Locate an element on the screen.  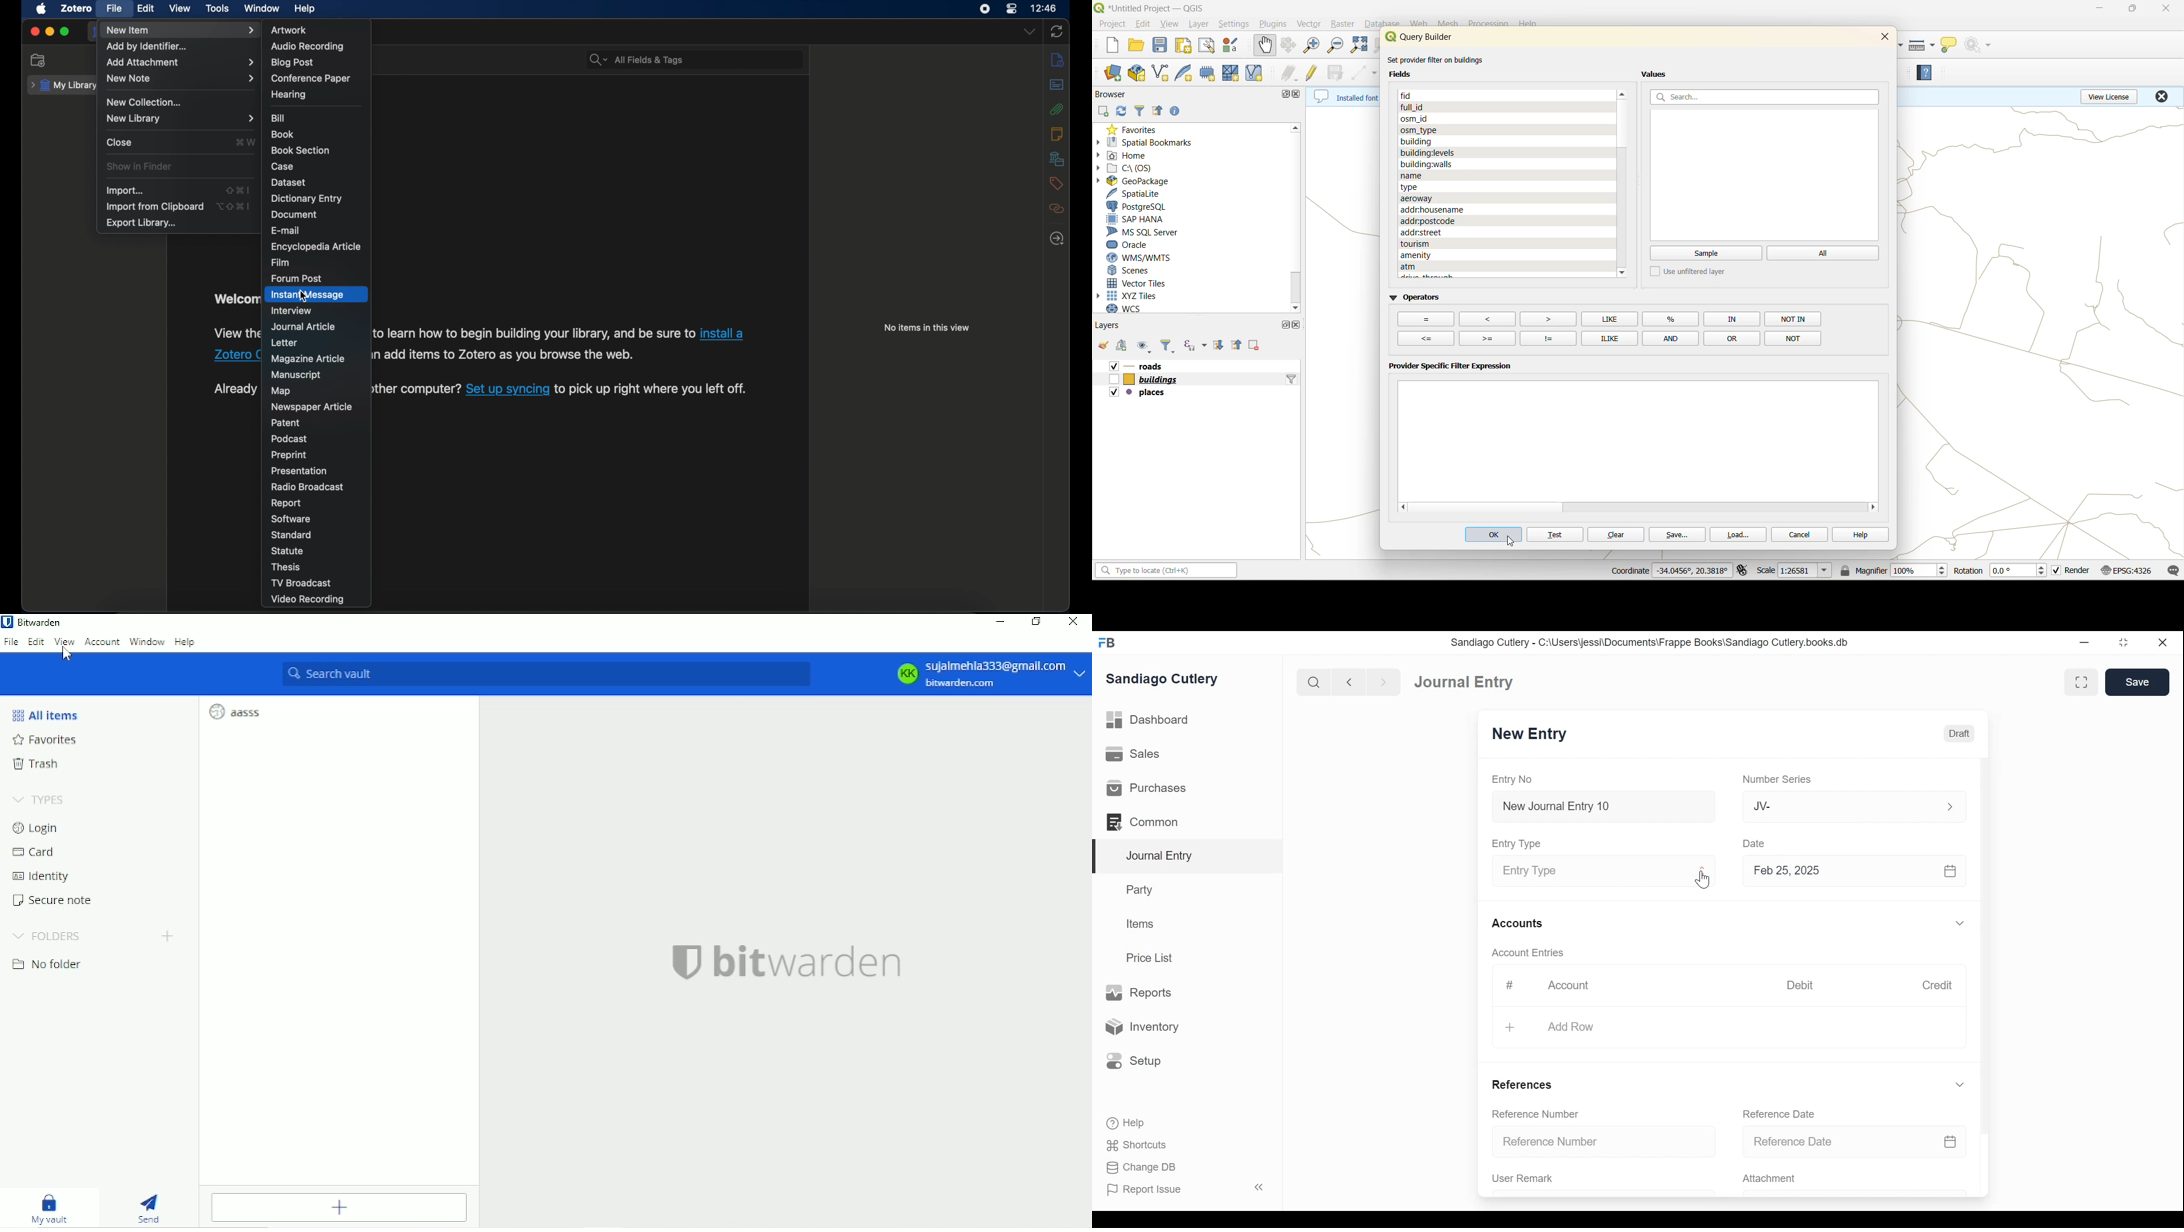
export library is located at coordinates (140, 223).